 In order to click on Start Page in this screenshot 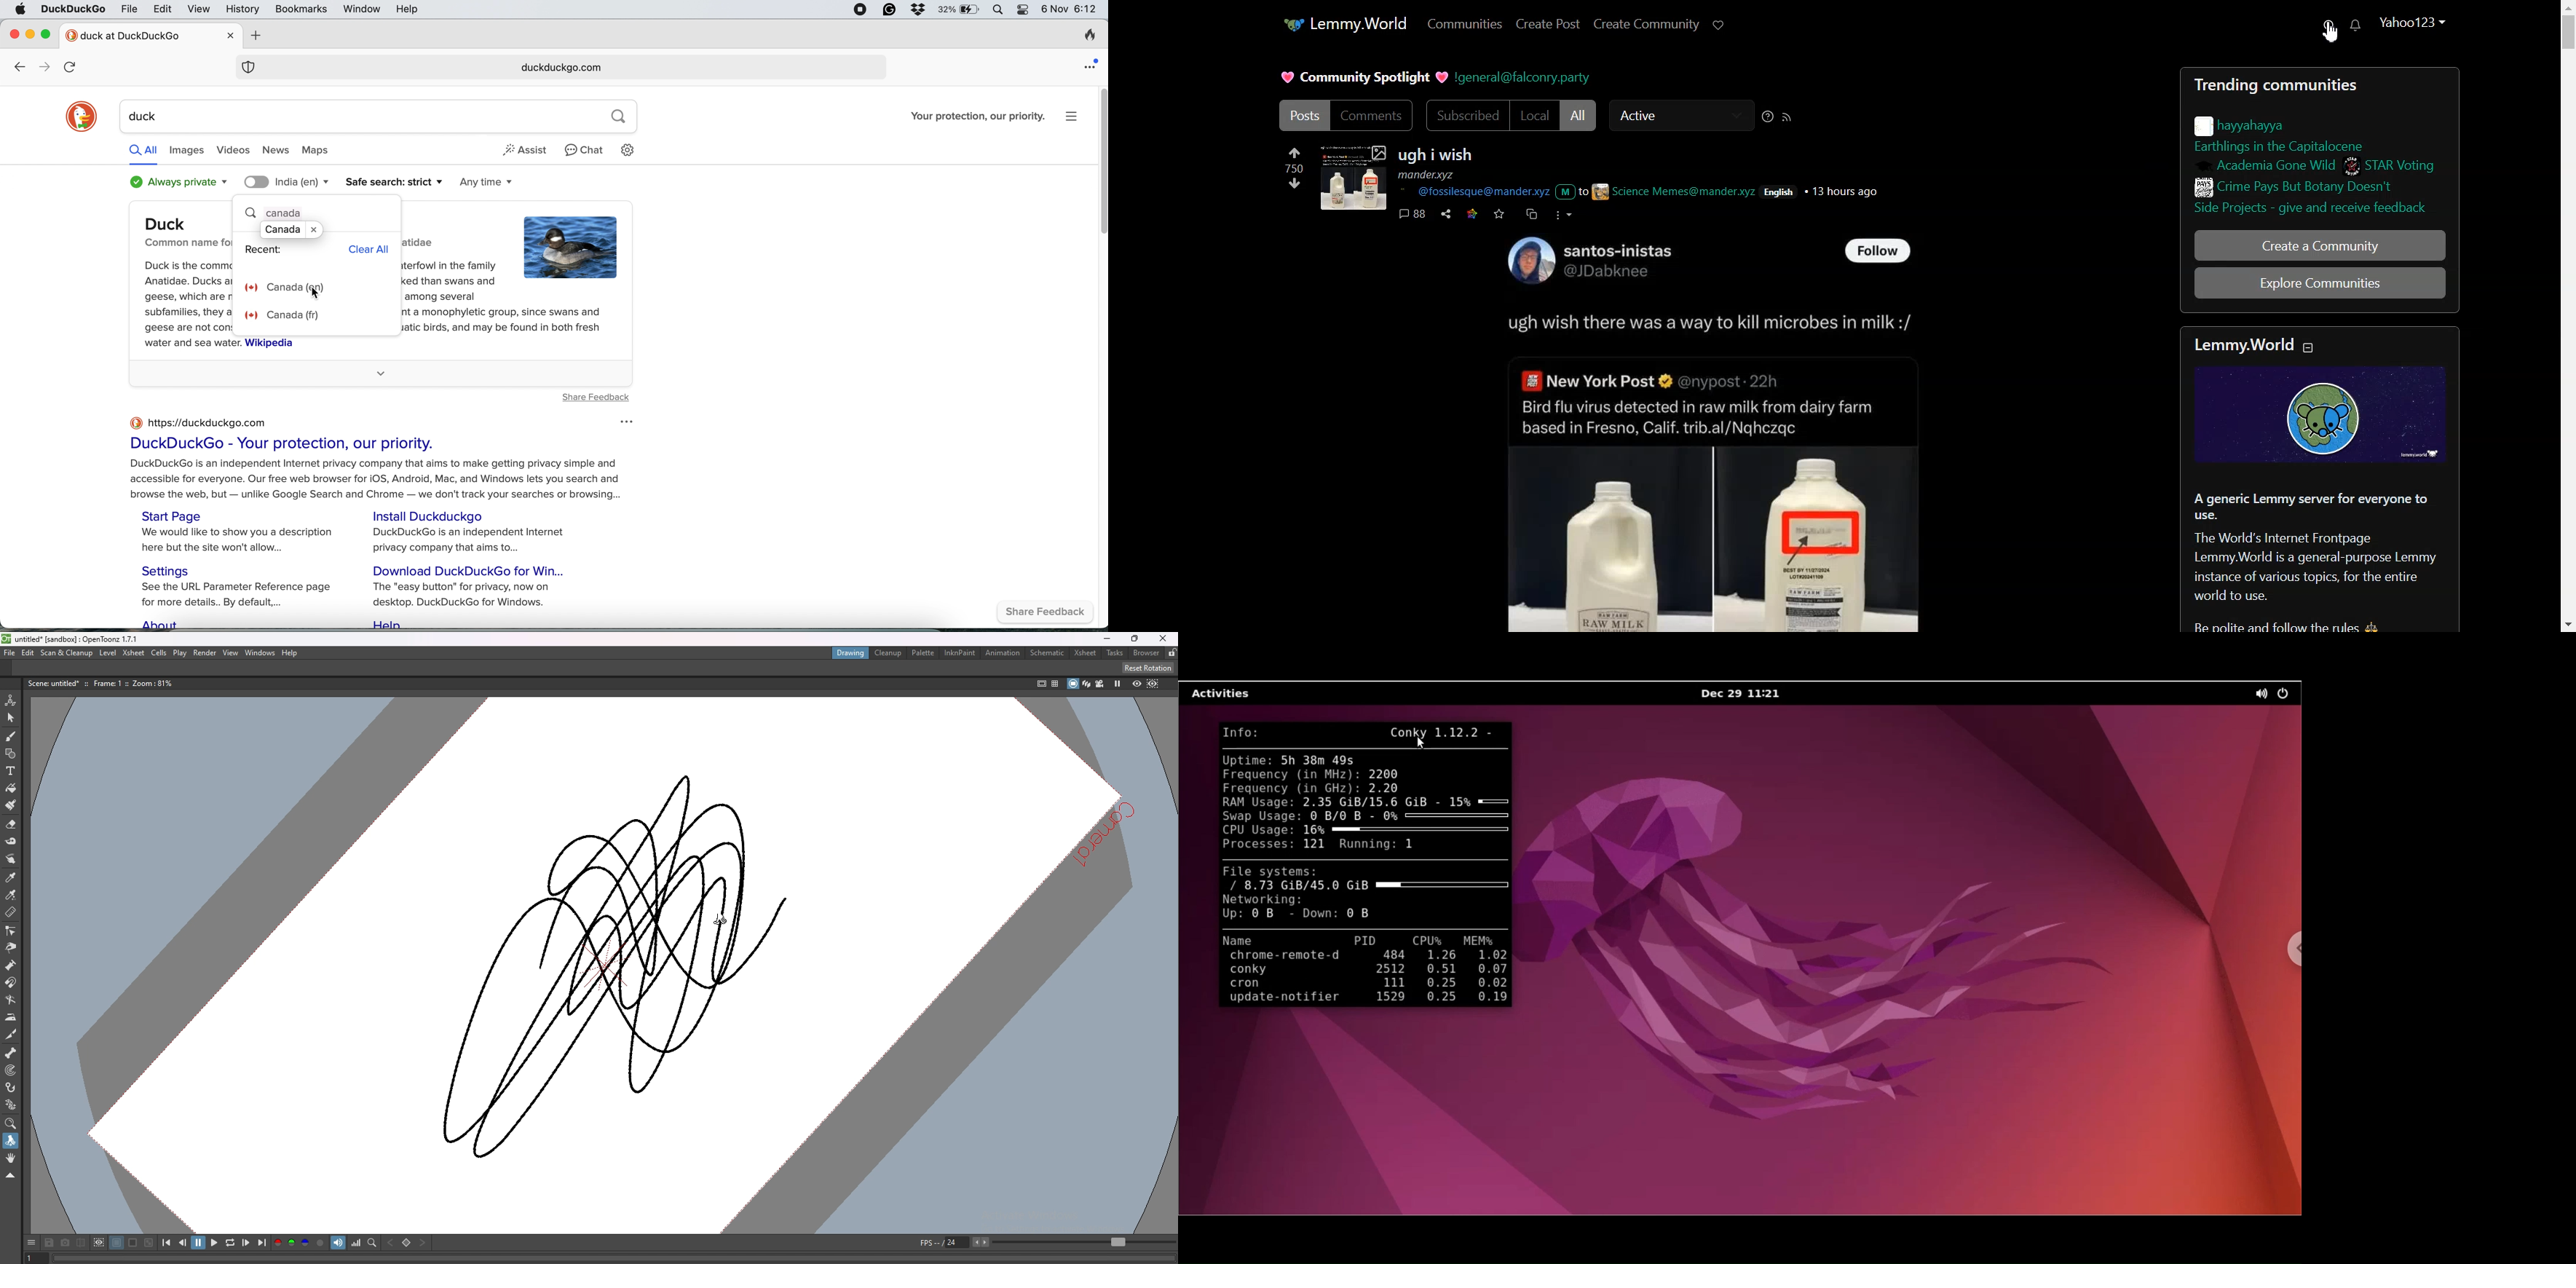, I will do `click(175, 516)`.